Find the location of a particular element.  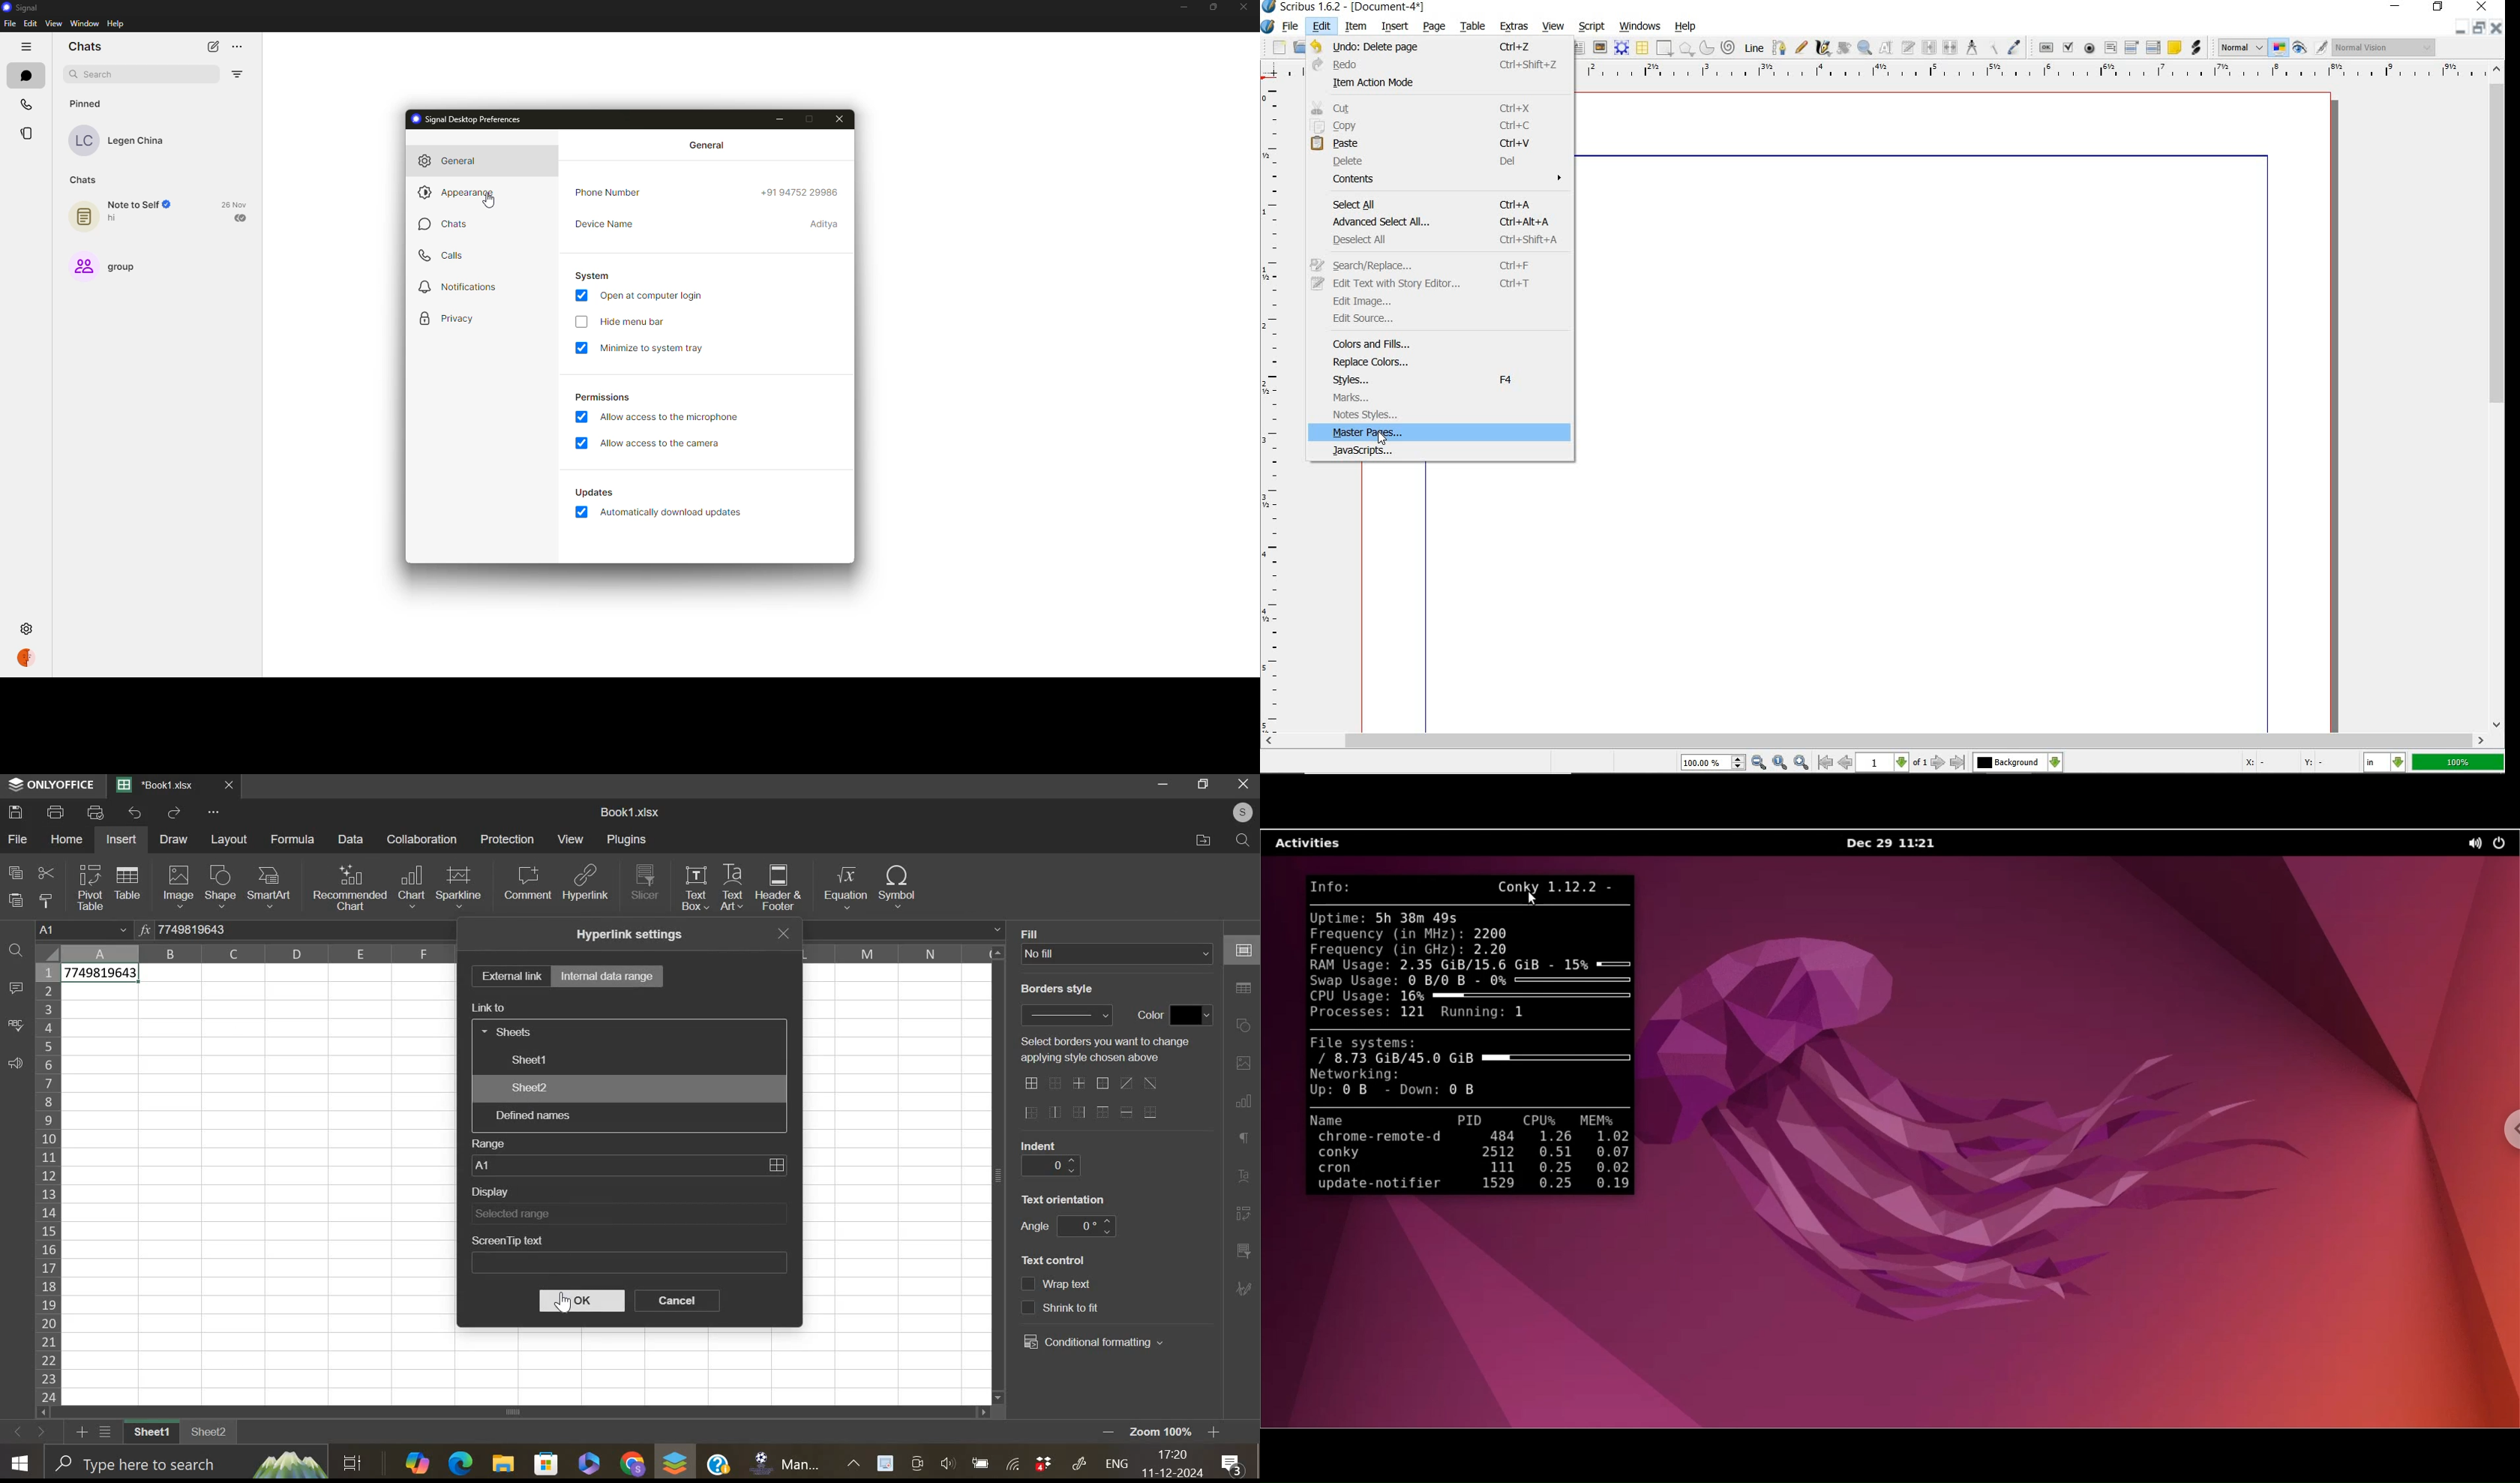

text is located at coordinates (1040, 1145).